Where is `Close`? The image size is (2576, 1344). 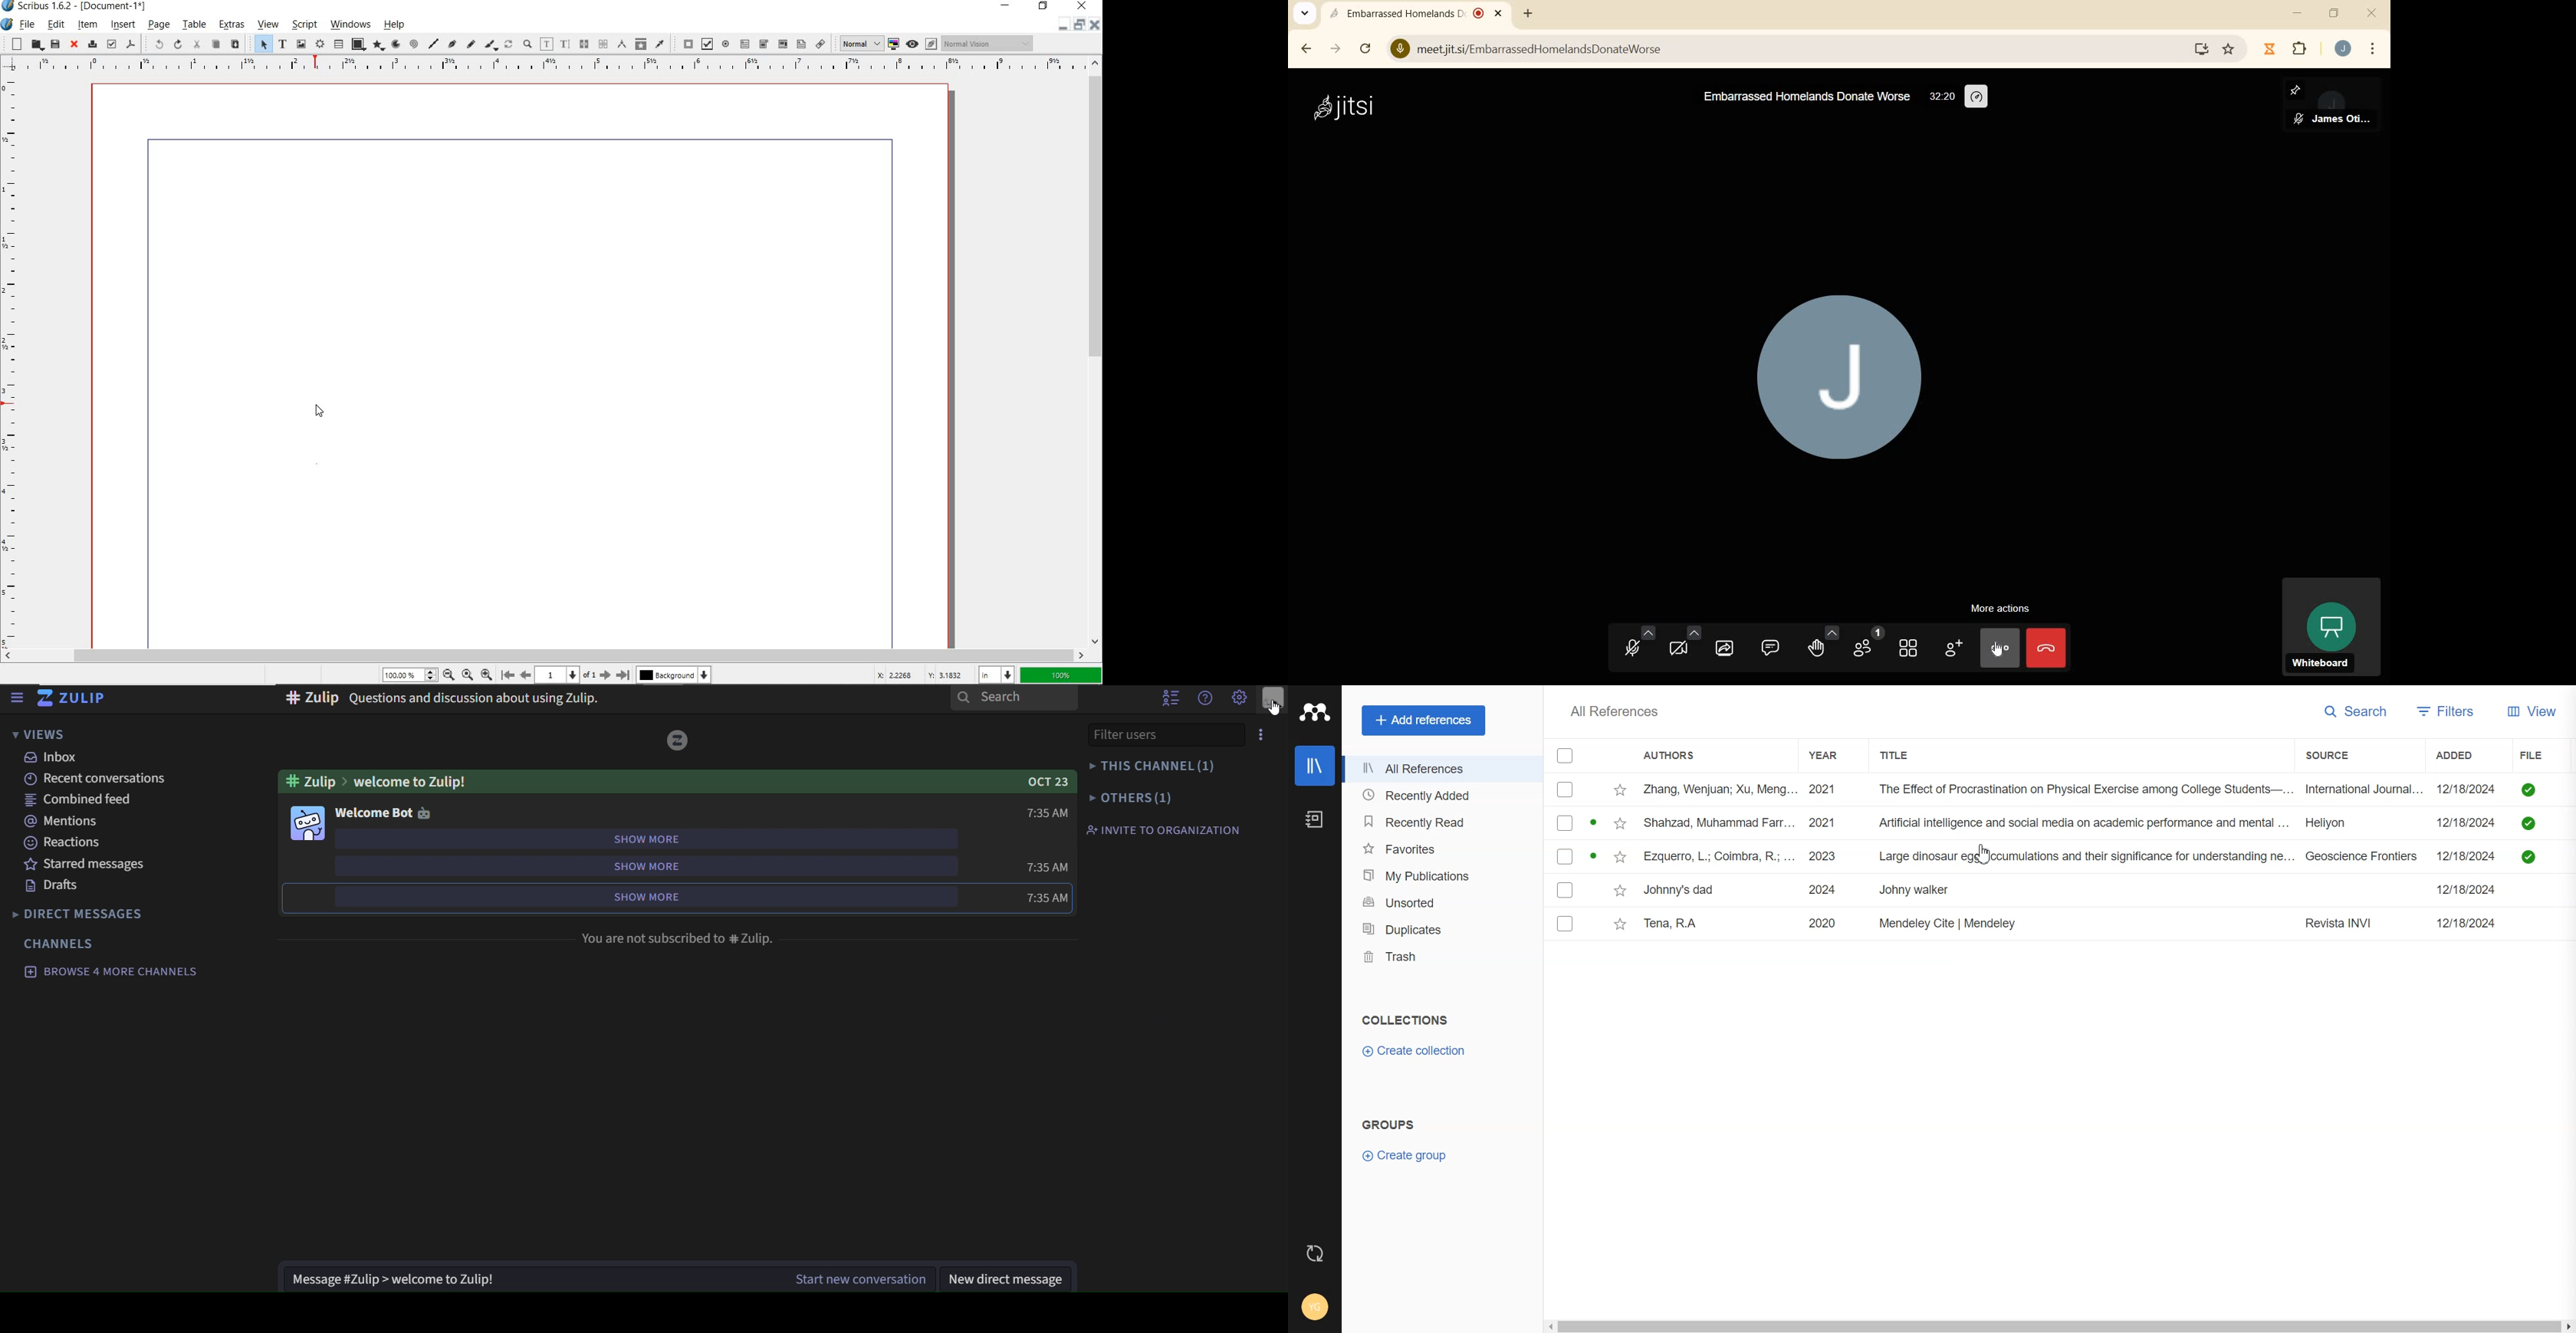
Close is located at coordinates (1094, 26).